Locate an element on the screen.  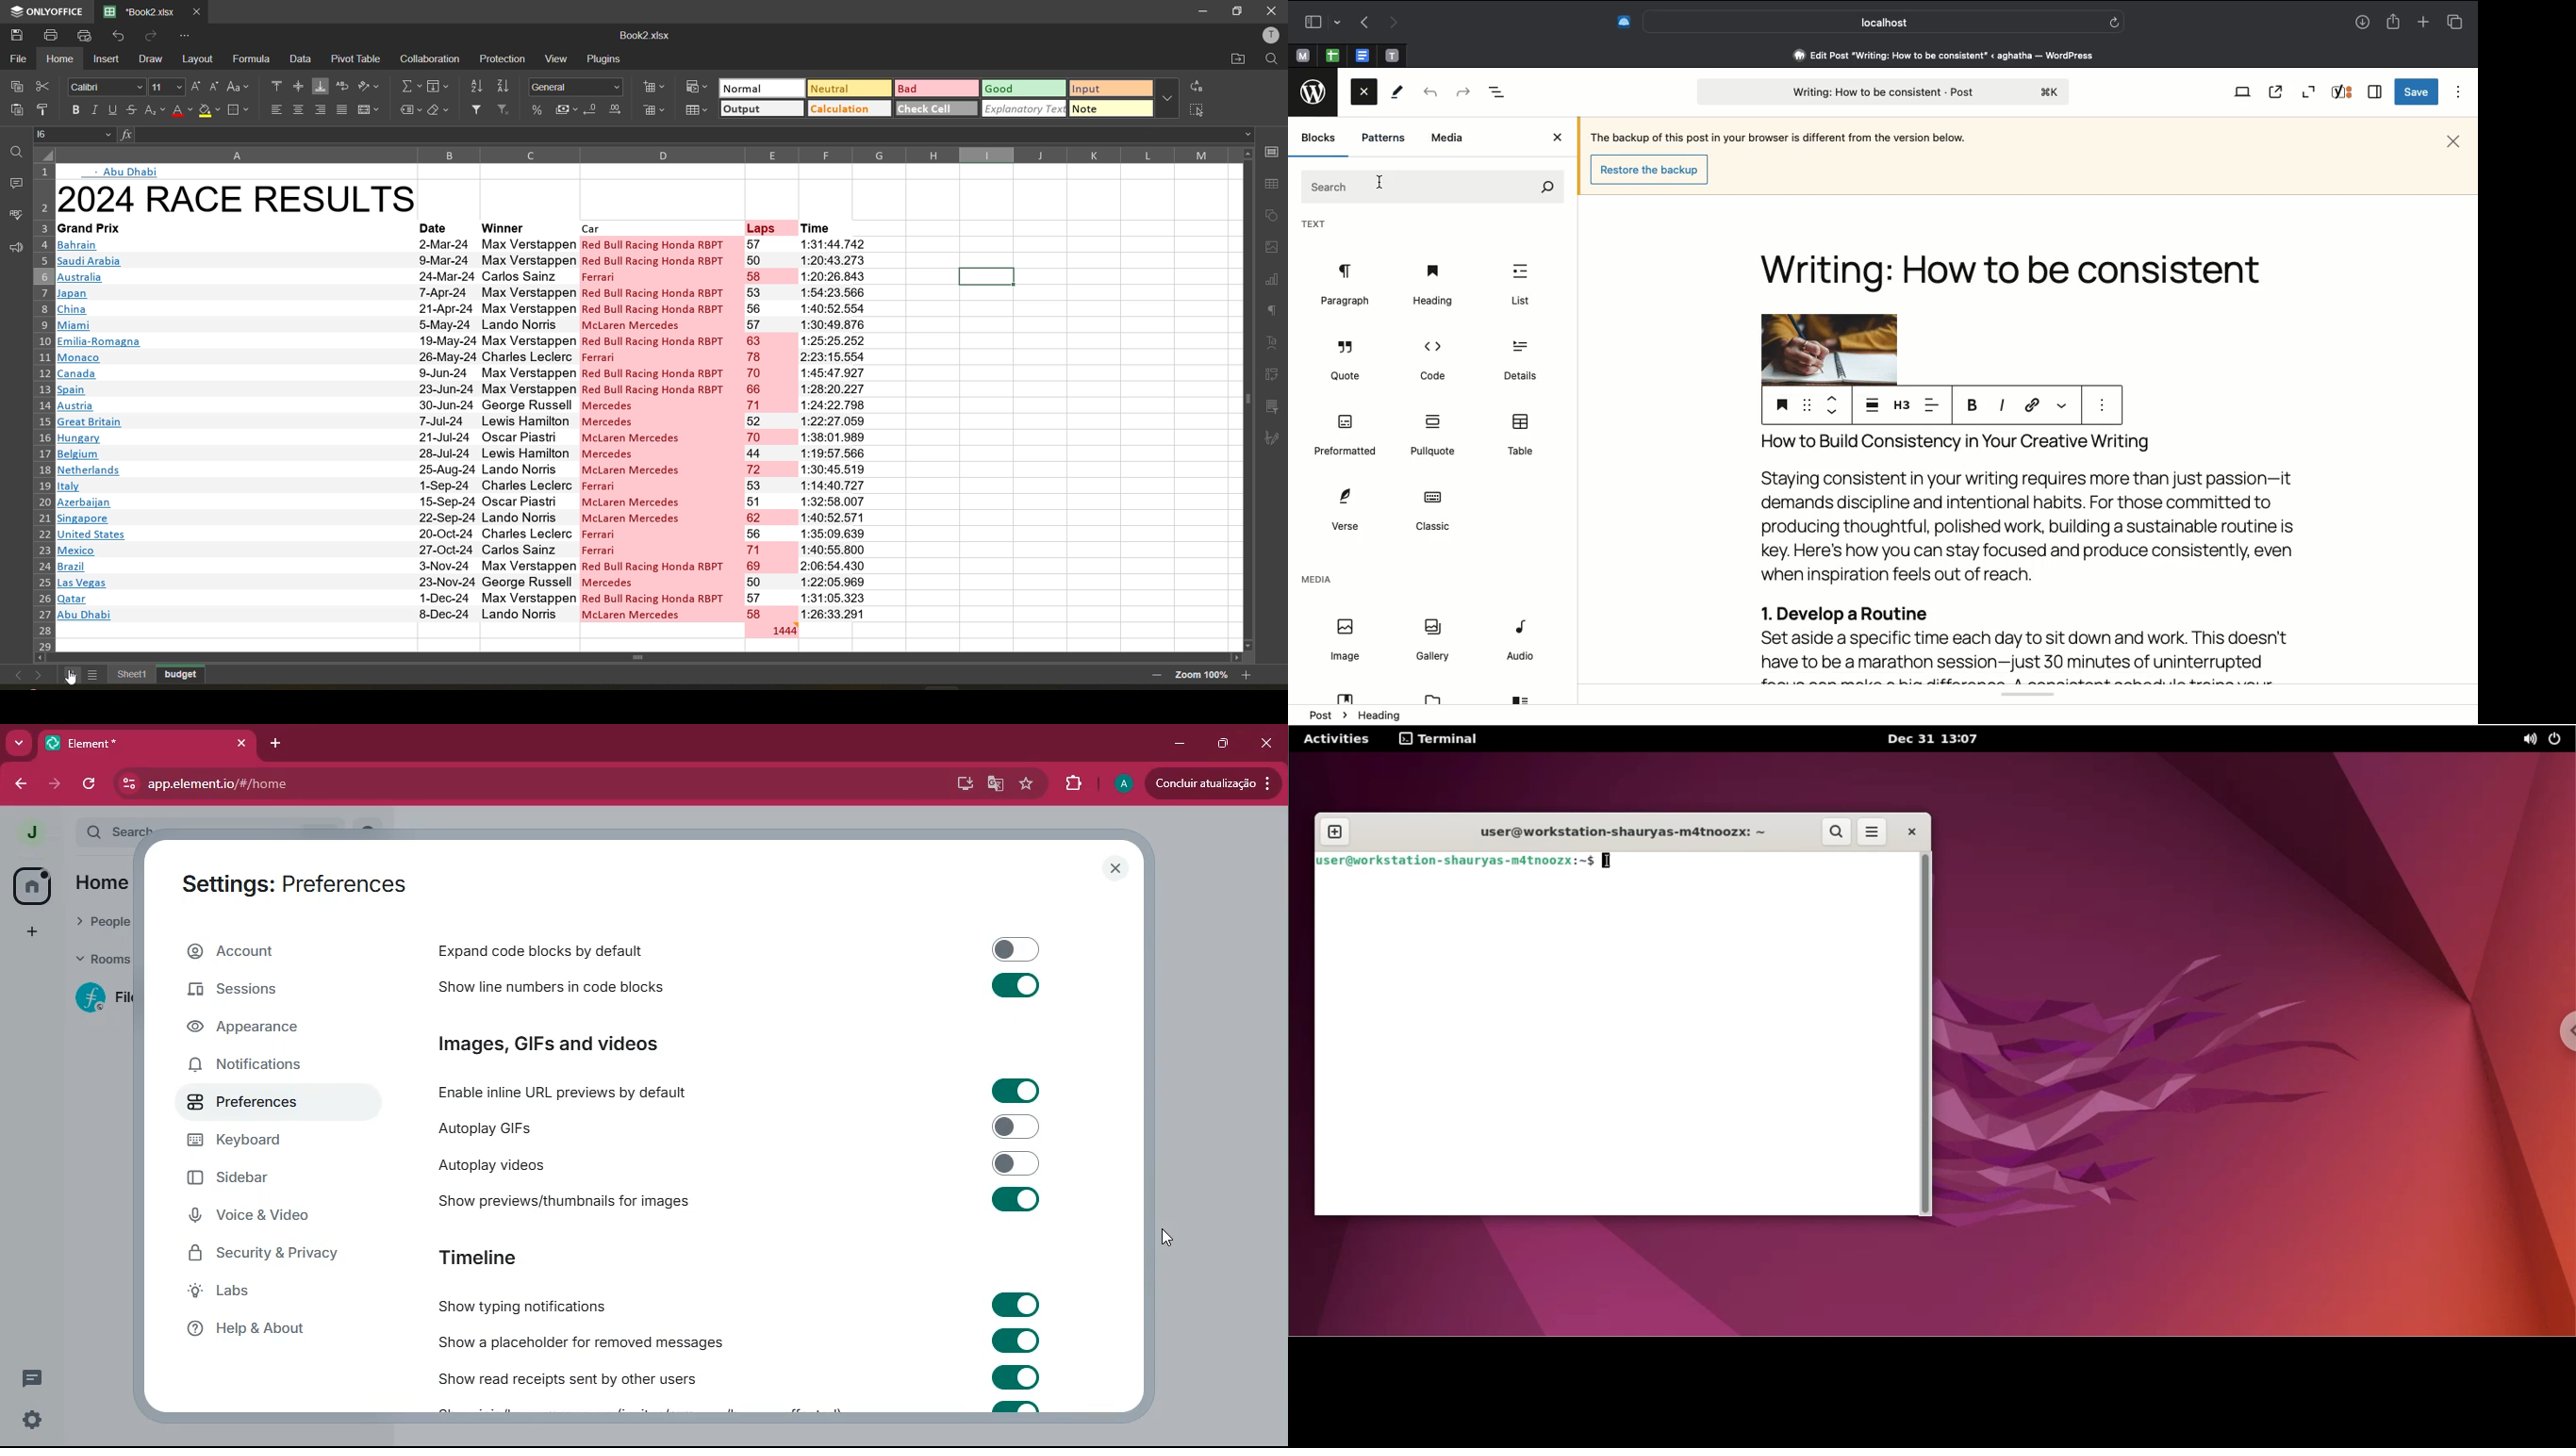
open location is located at coordinates (1236, 60).